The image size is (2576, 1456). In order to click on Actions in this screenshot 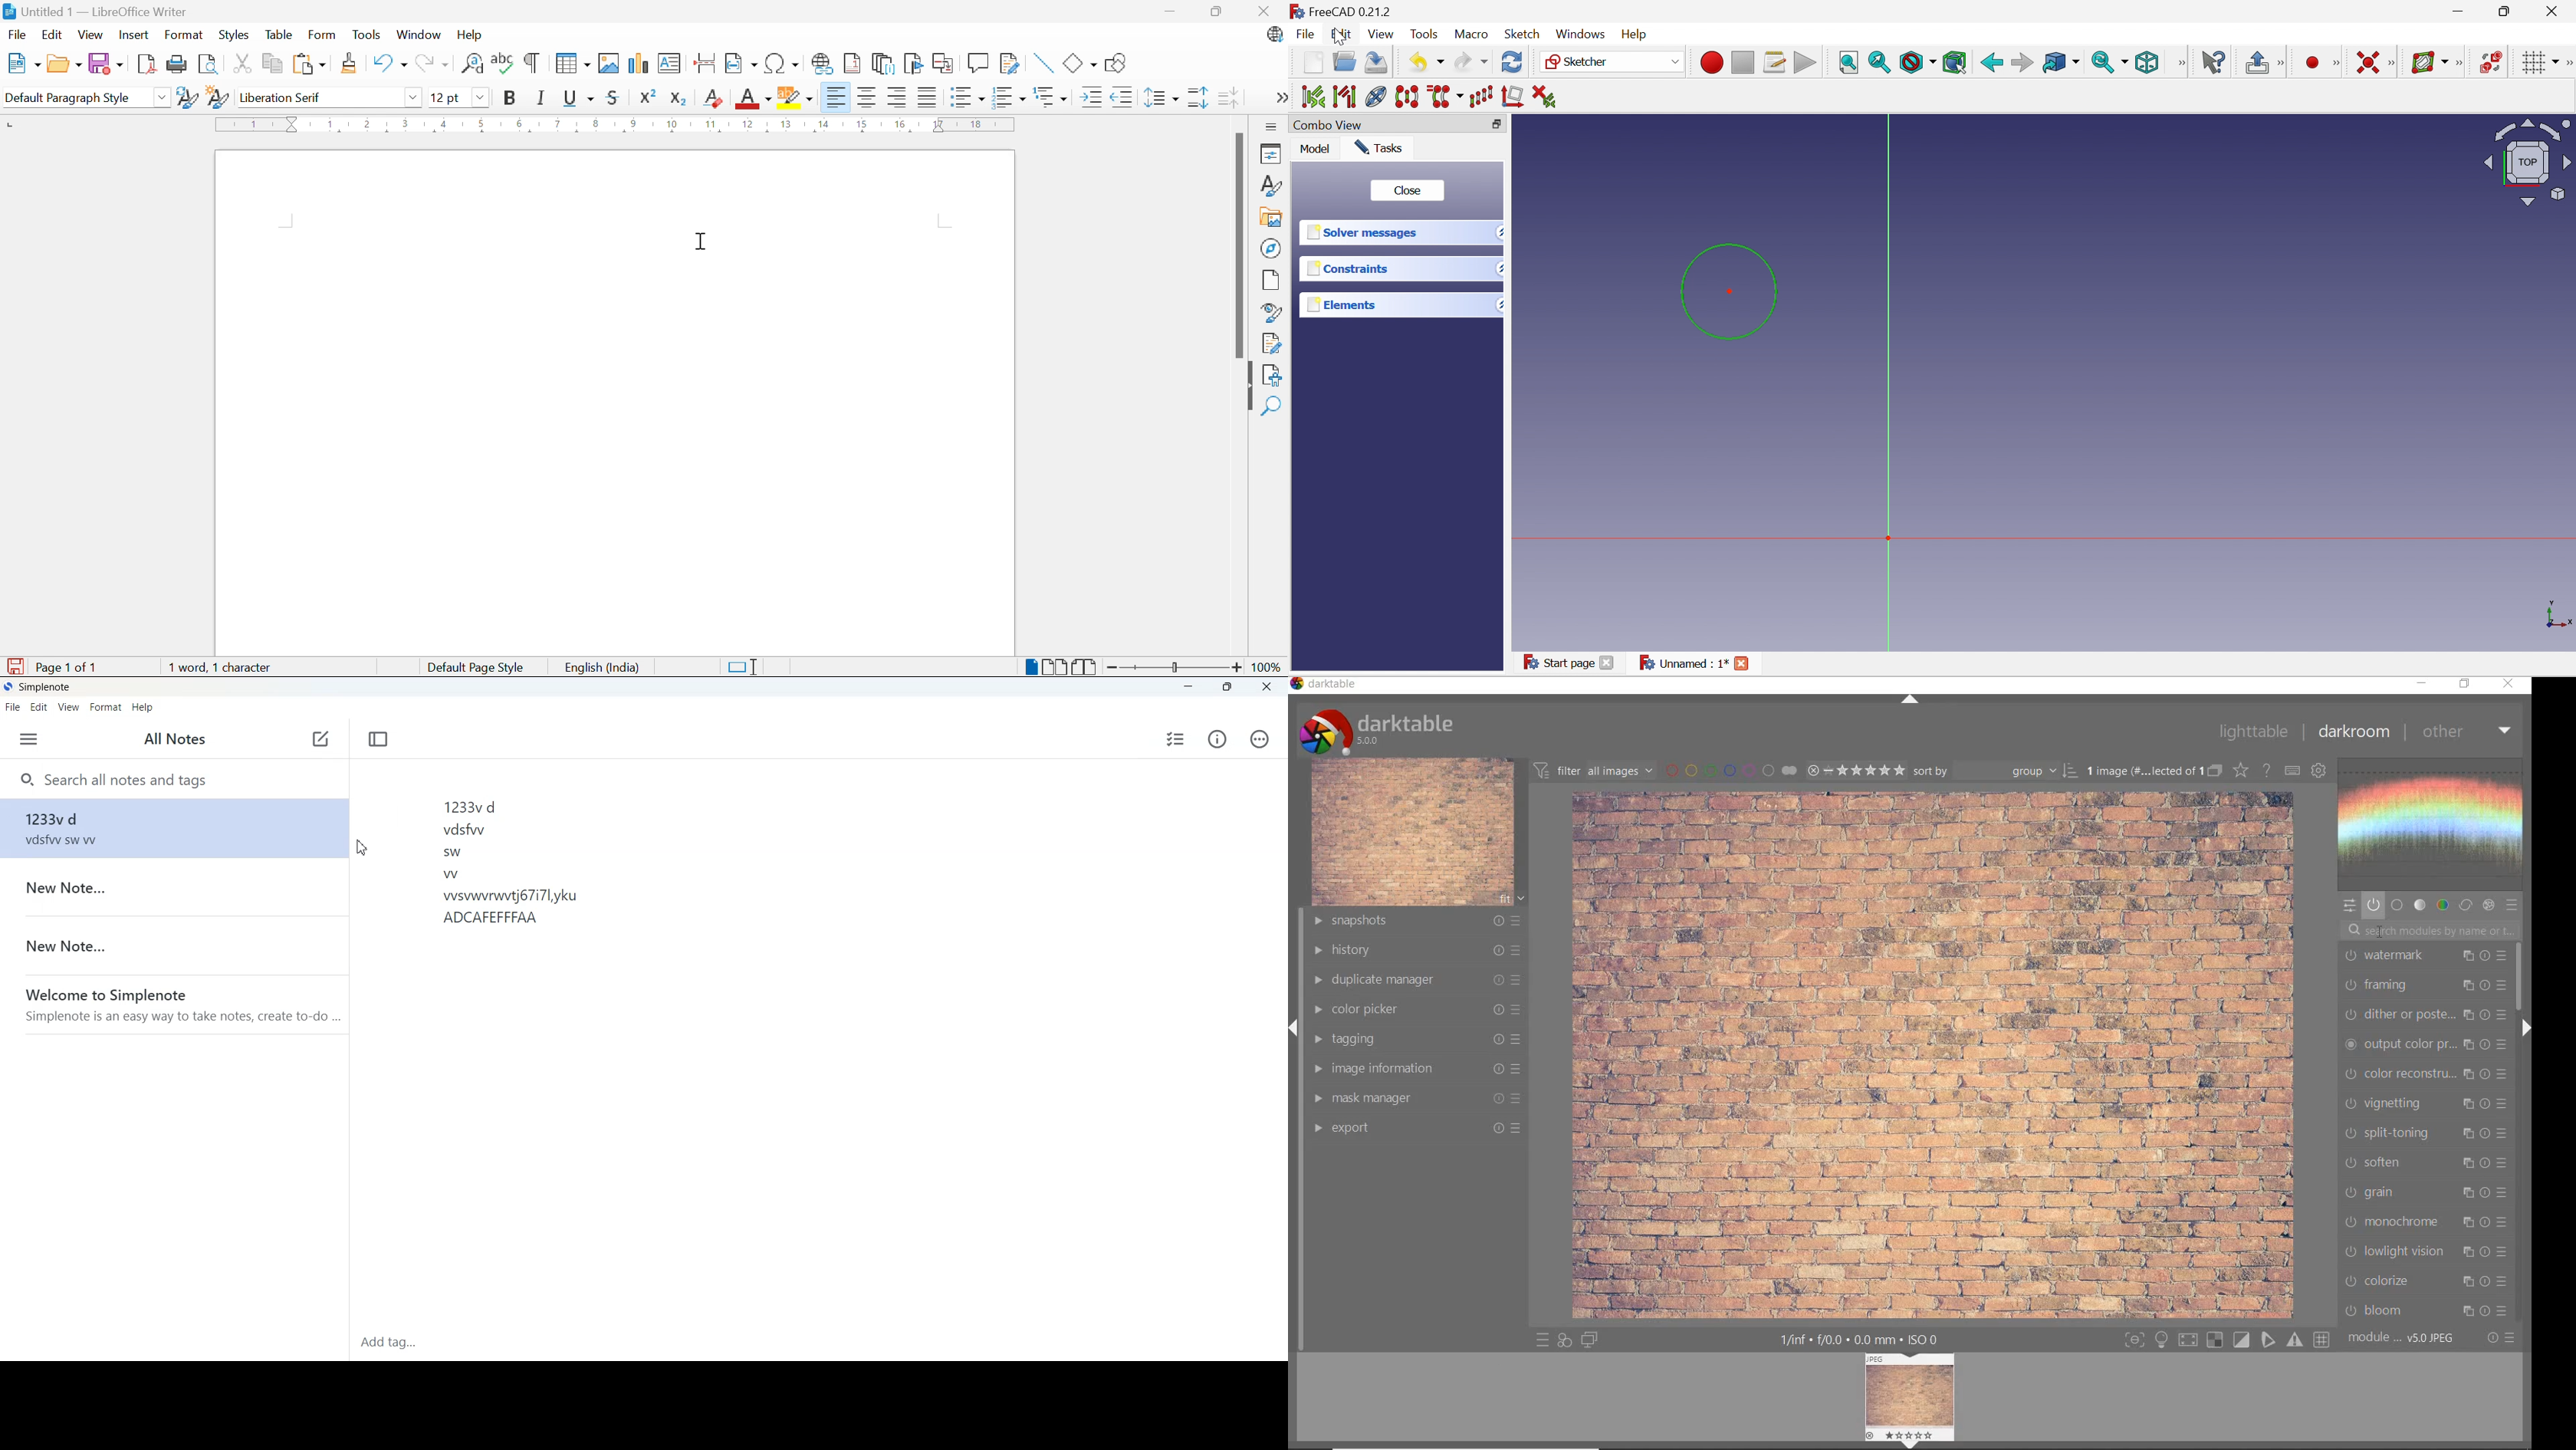, I will do `click(1258, 739)`.